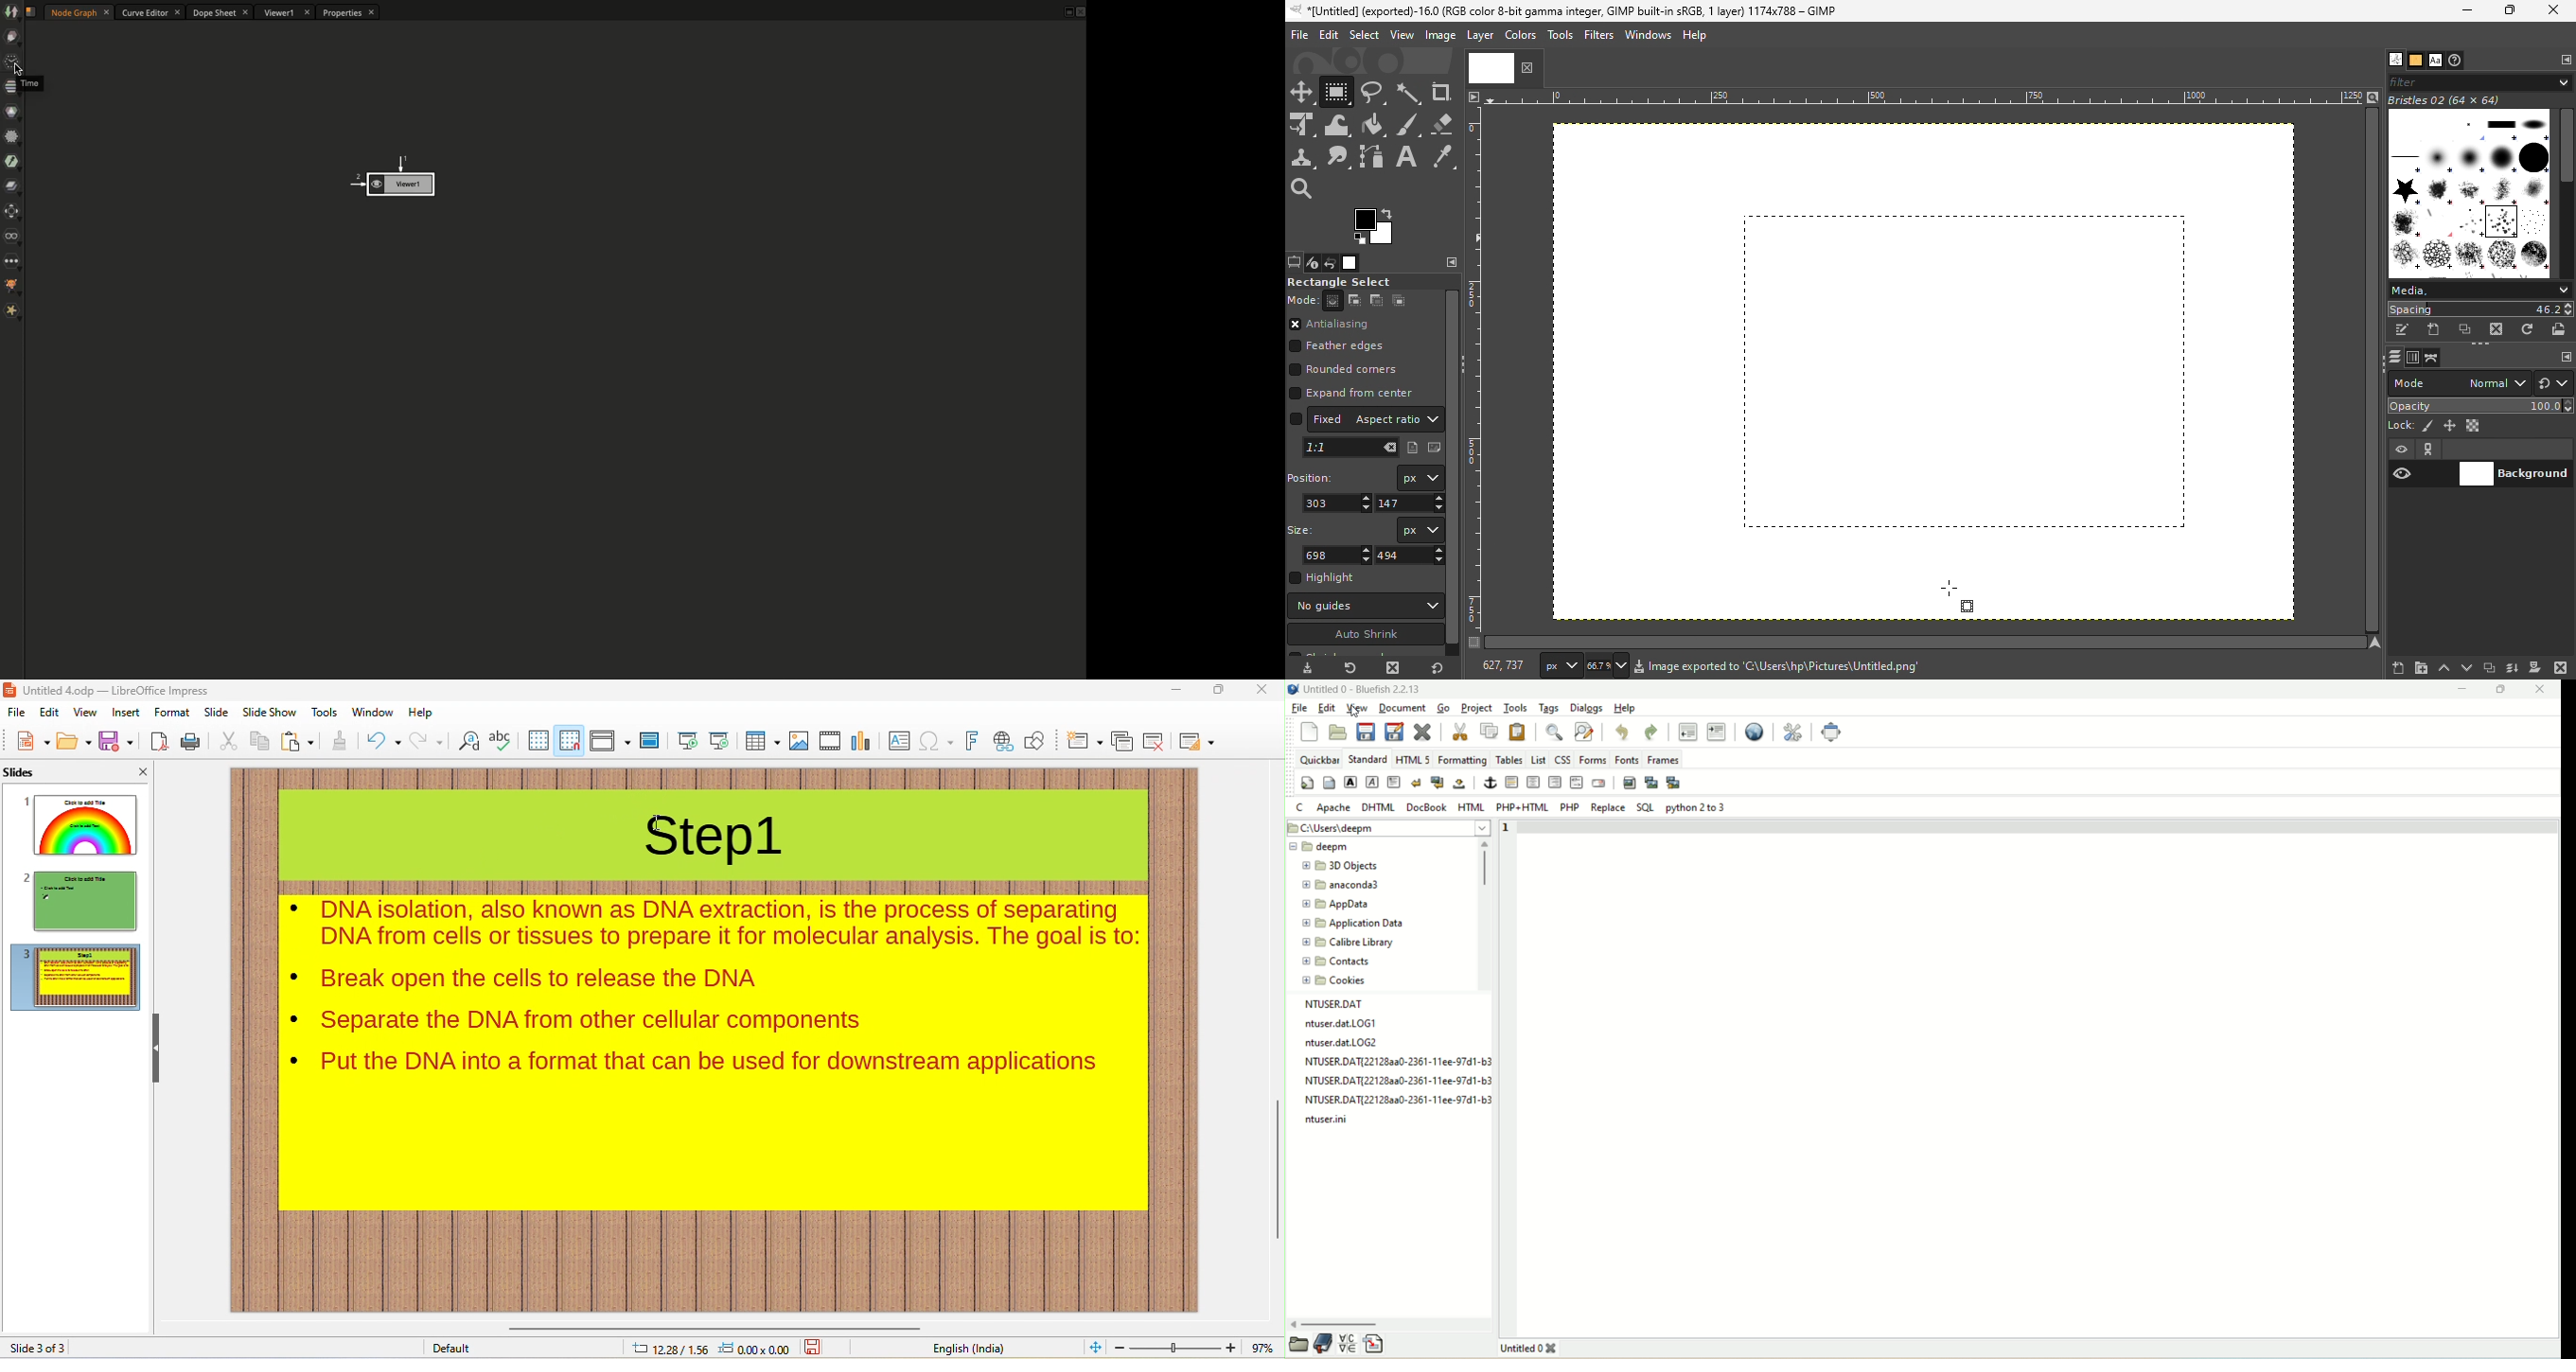 The width and height of the screenshot is (2576, 1372). I want to click on text box, so click(899, 743).